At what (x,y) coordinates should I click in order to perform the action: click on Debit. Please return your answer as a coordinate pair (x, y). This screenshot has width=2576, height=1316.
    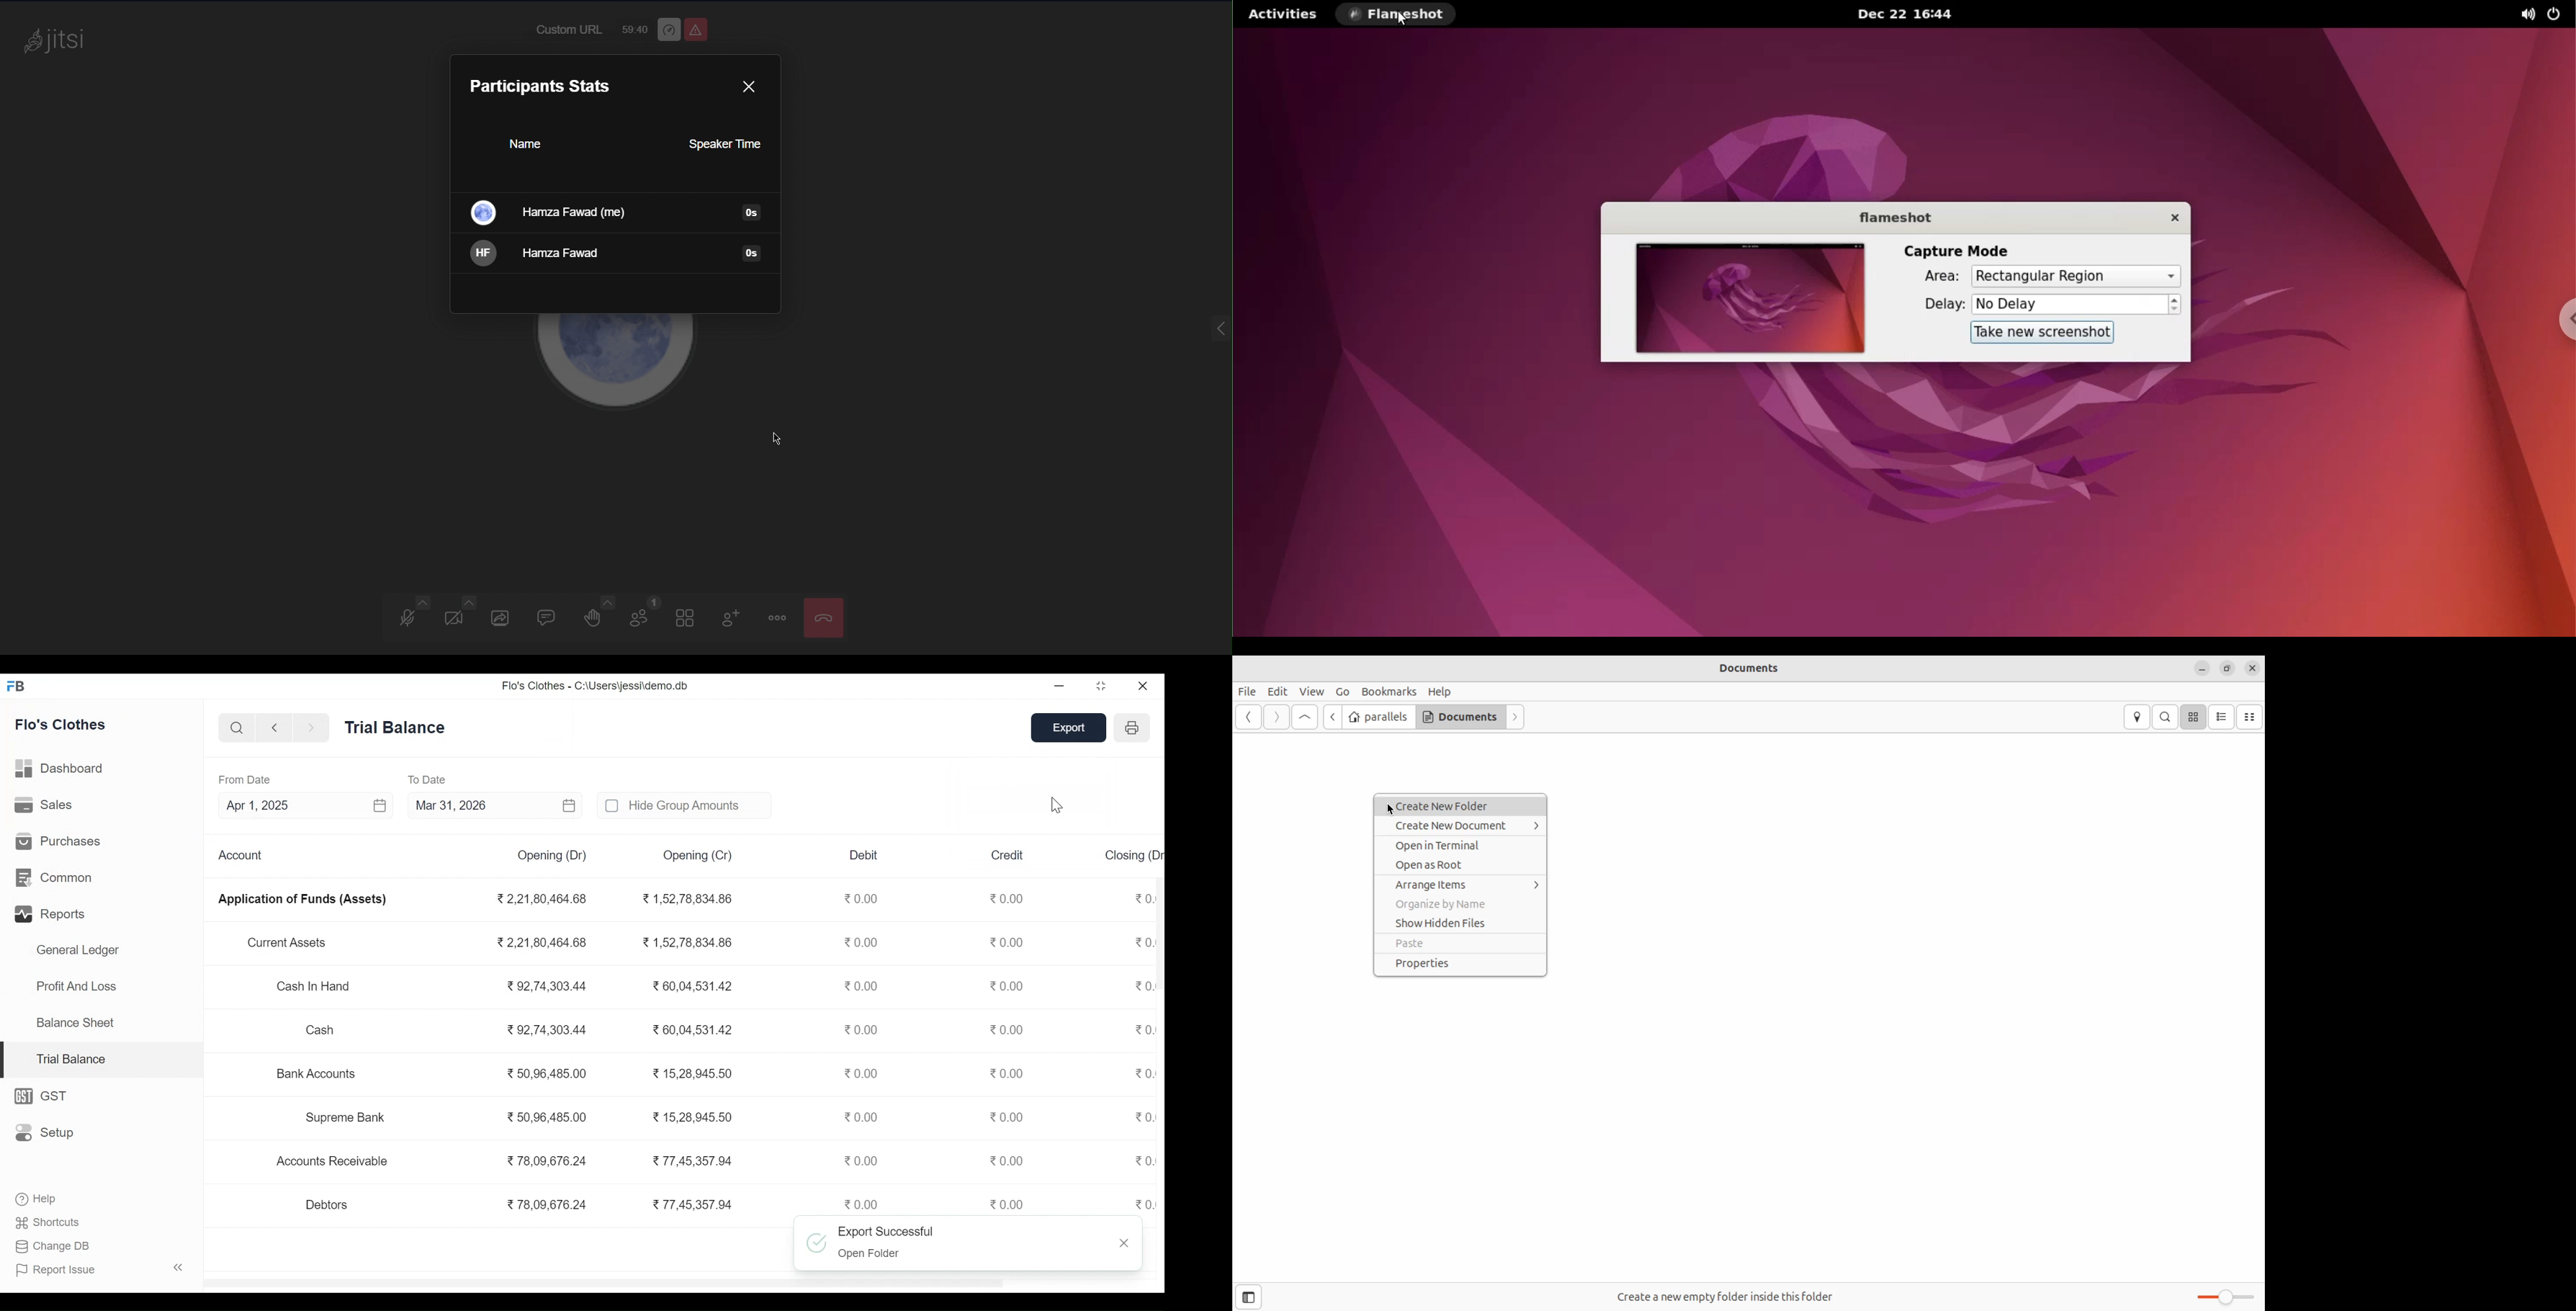
    Looking at the image, I should click on (865, 855).